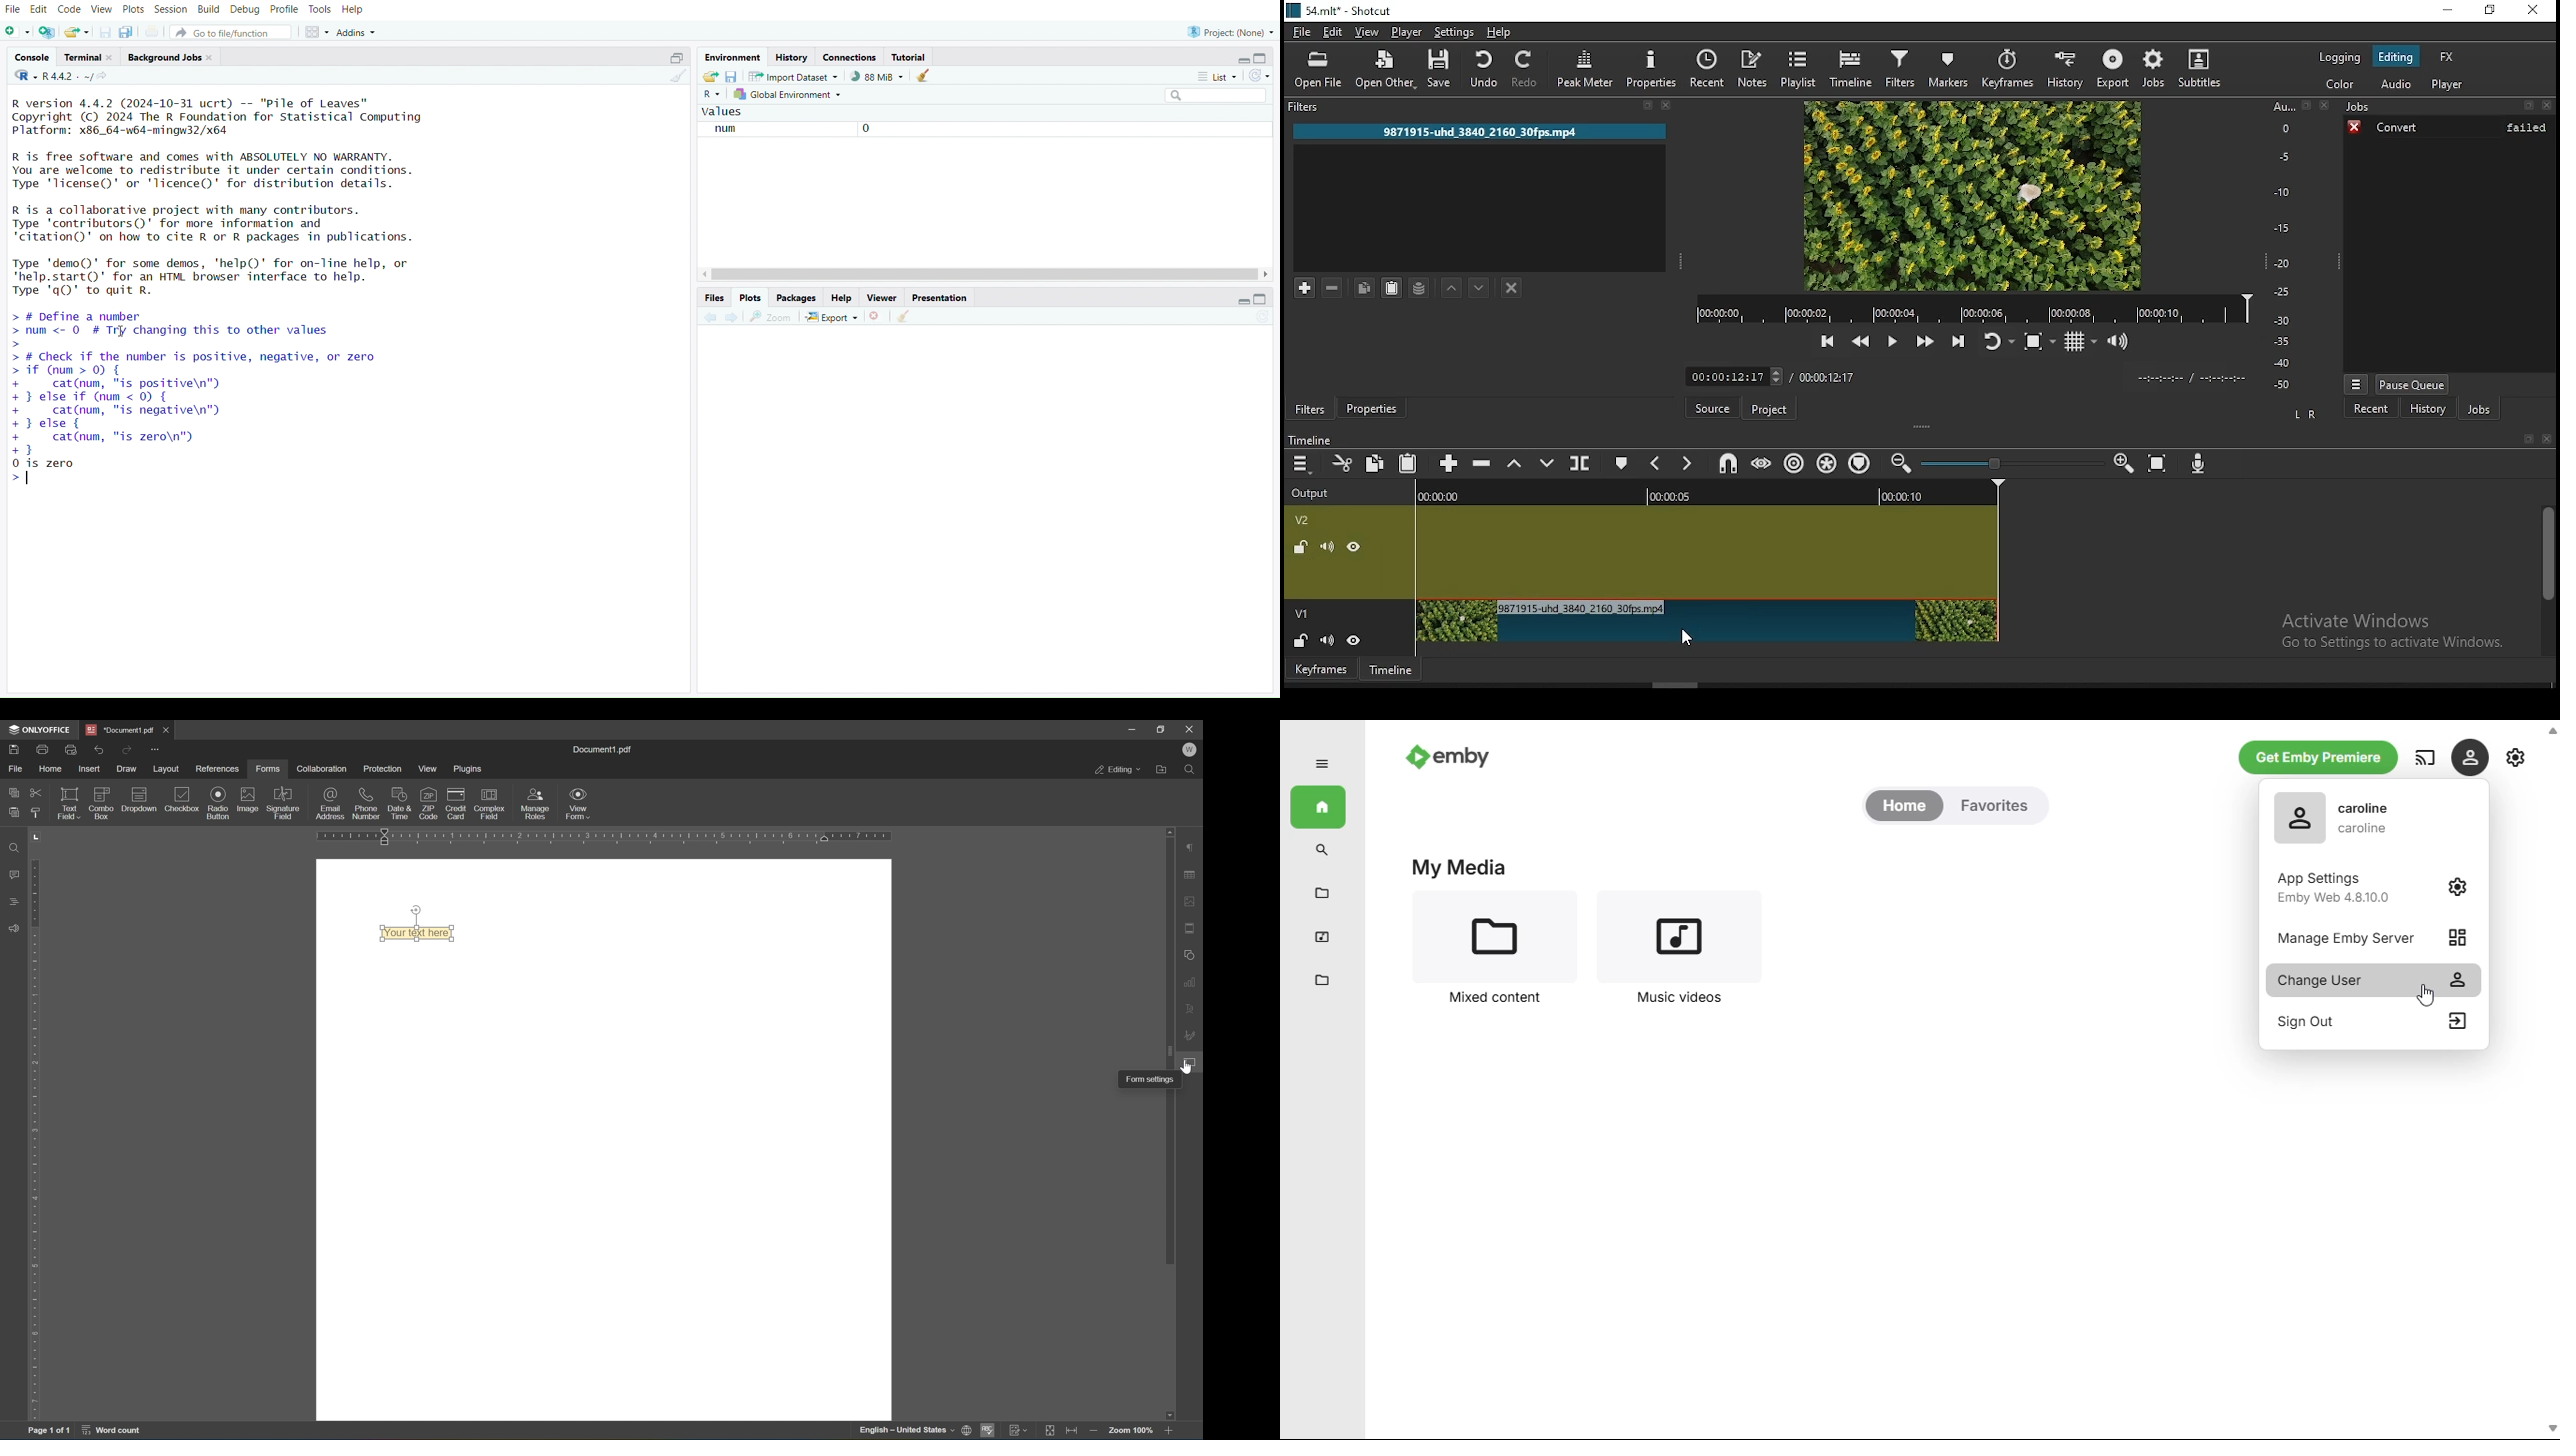 The width and height of the screenshot is (2576, 1456). What do you see at coordinates (173, 10) in the screenshot?
I see `session` at bounding box center [173, 10].